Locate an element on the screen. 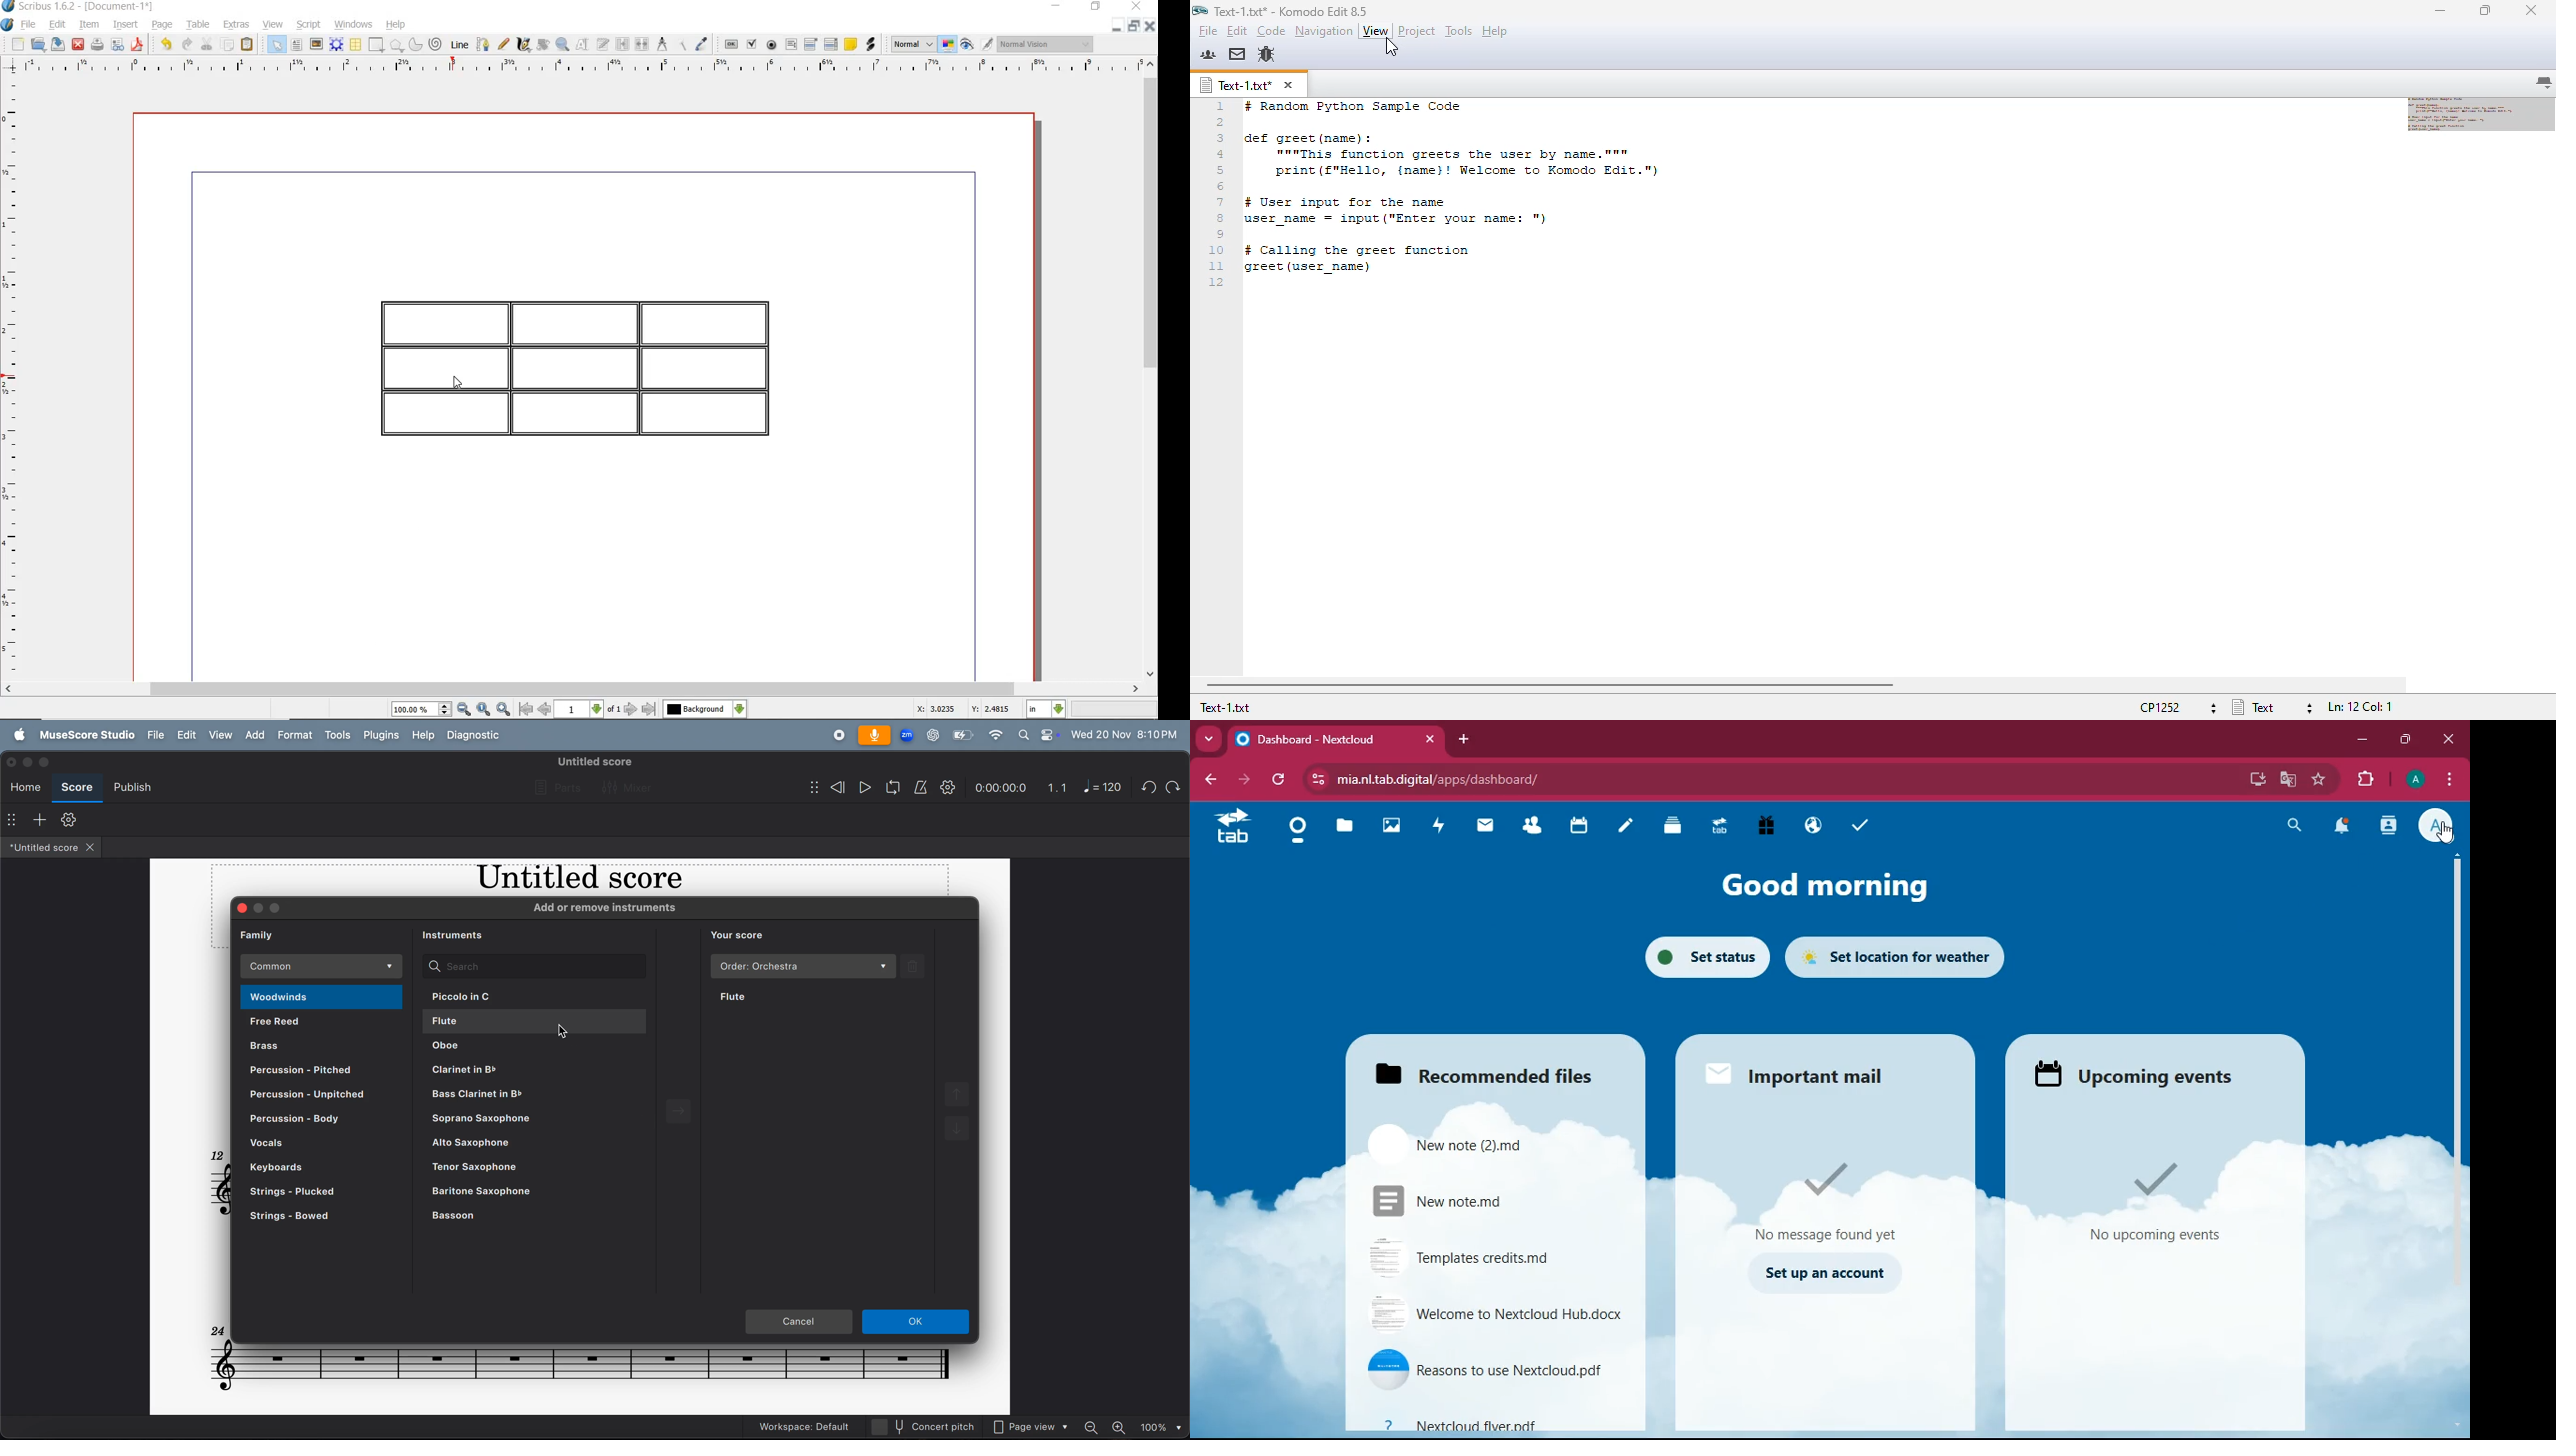  current pitch is located at coordinates (924, 1425).